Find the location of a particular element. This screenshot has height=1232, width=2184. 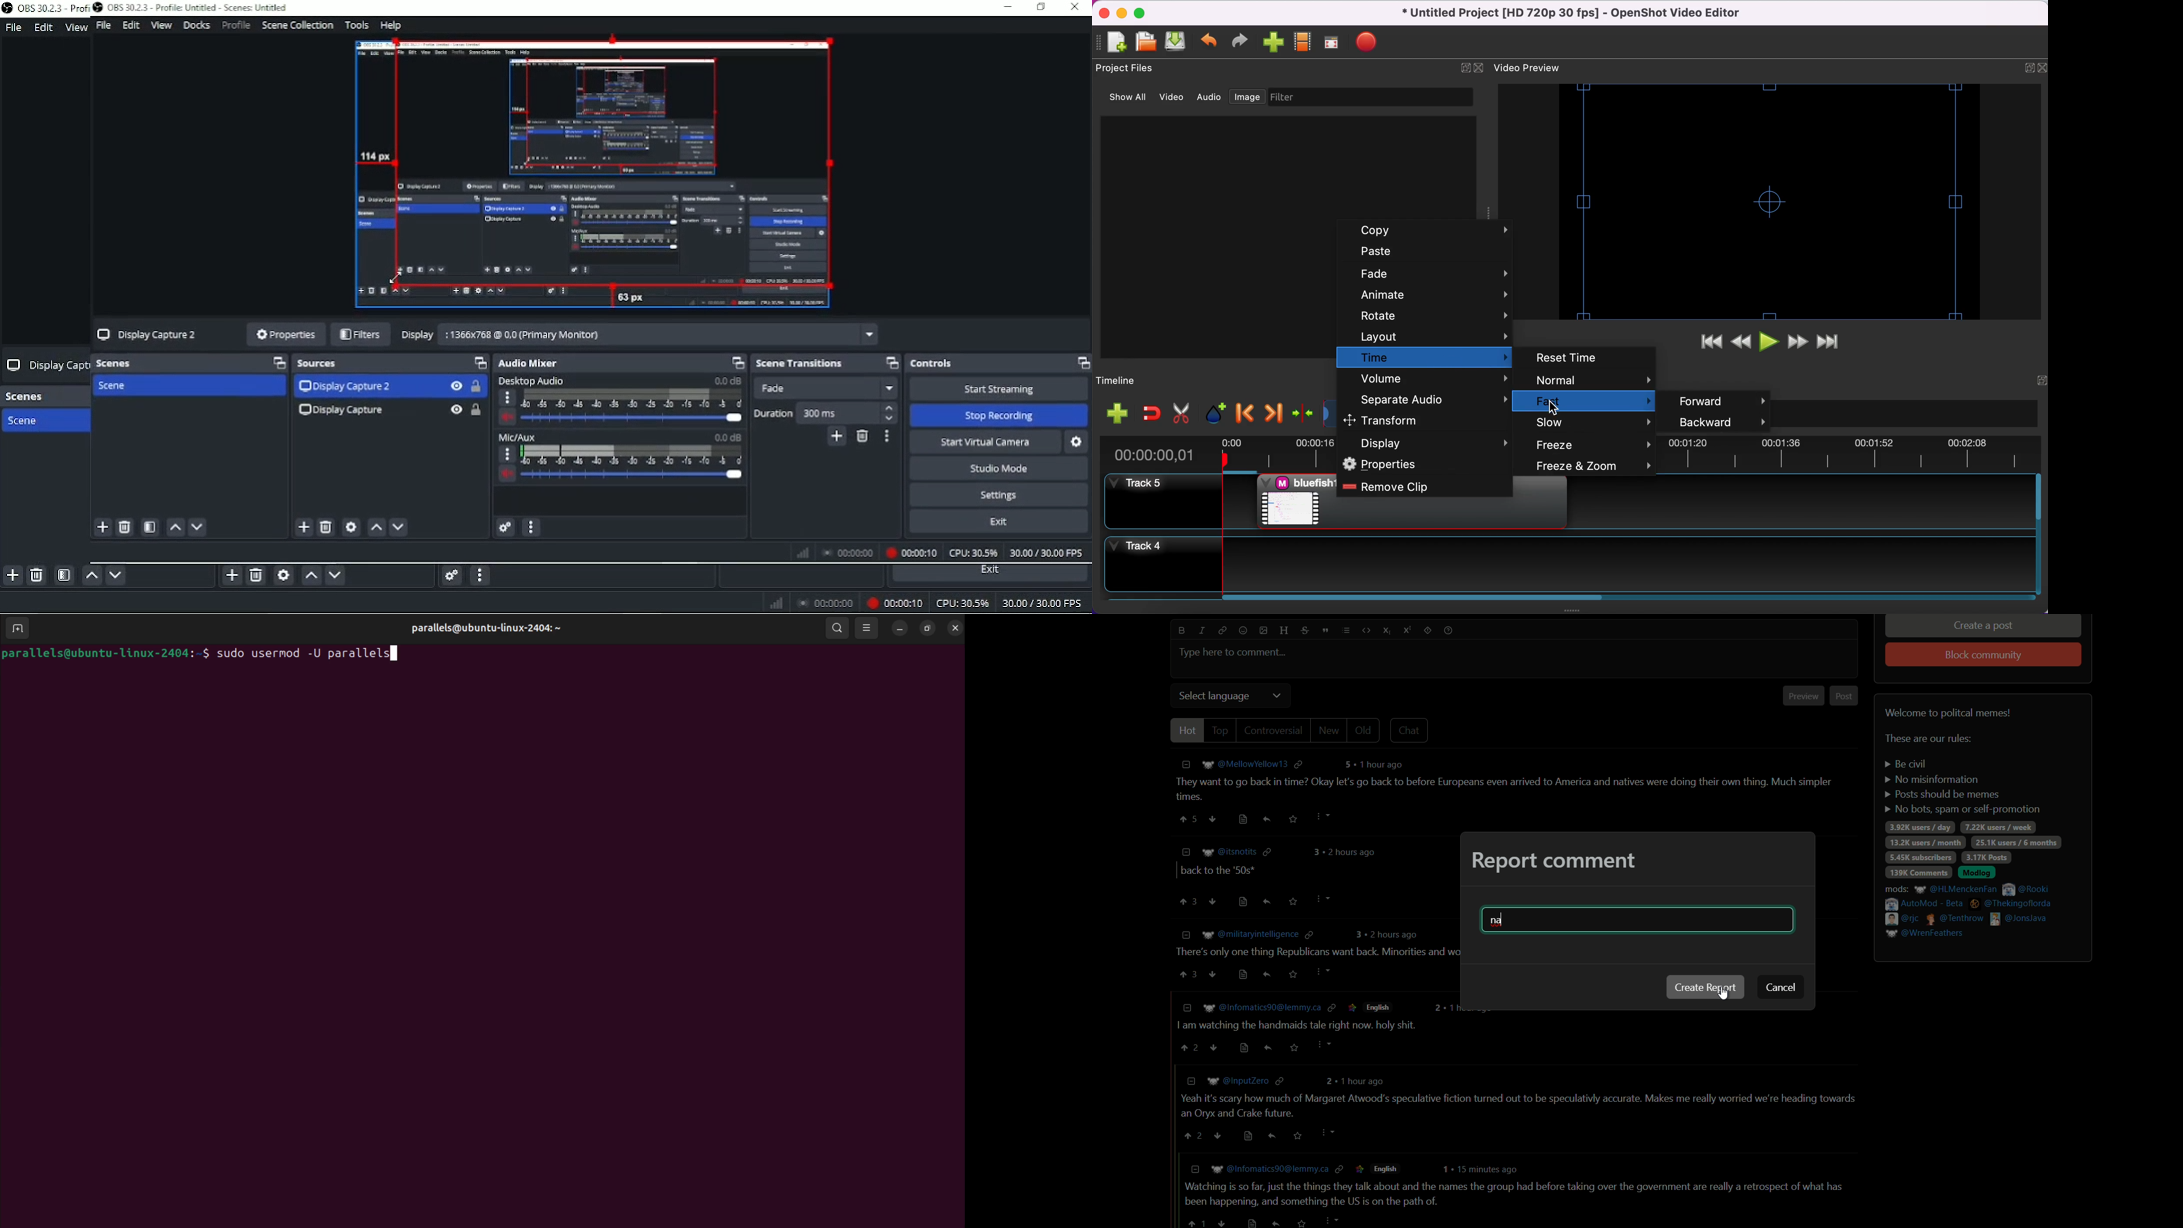

comment-3 is located at coordinates (1313, 957).